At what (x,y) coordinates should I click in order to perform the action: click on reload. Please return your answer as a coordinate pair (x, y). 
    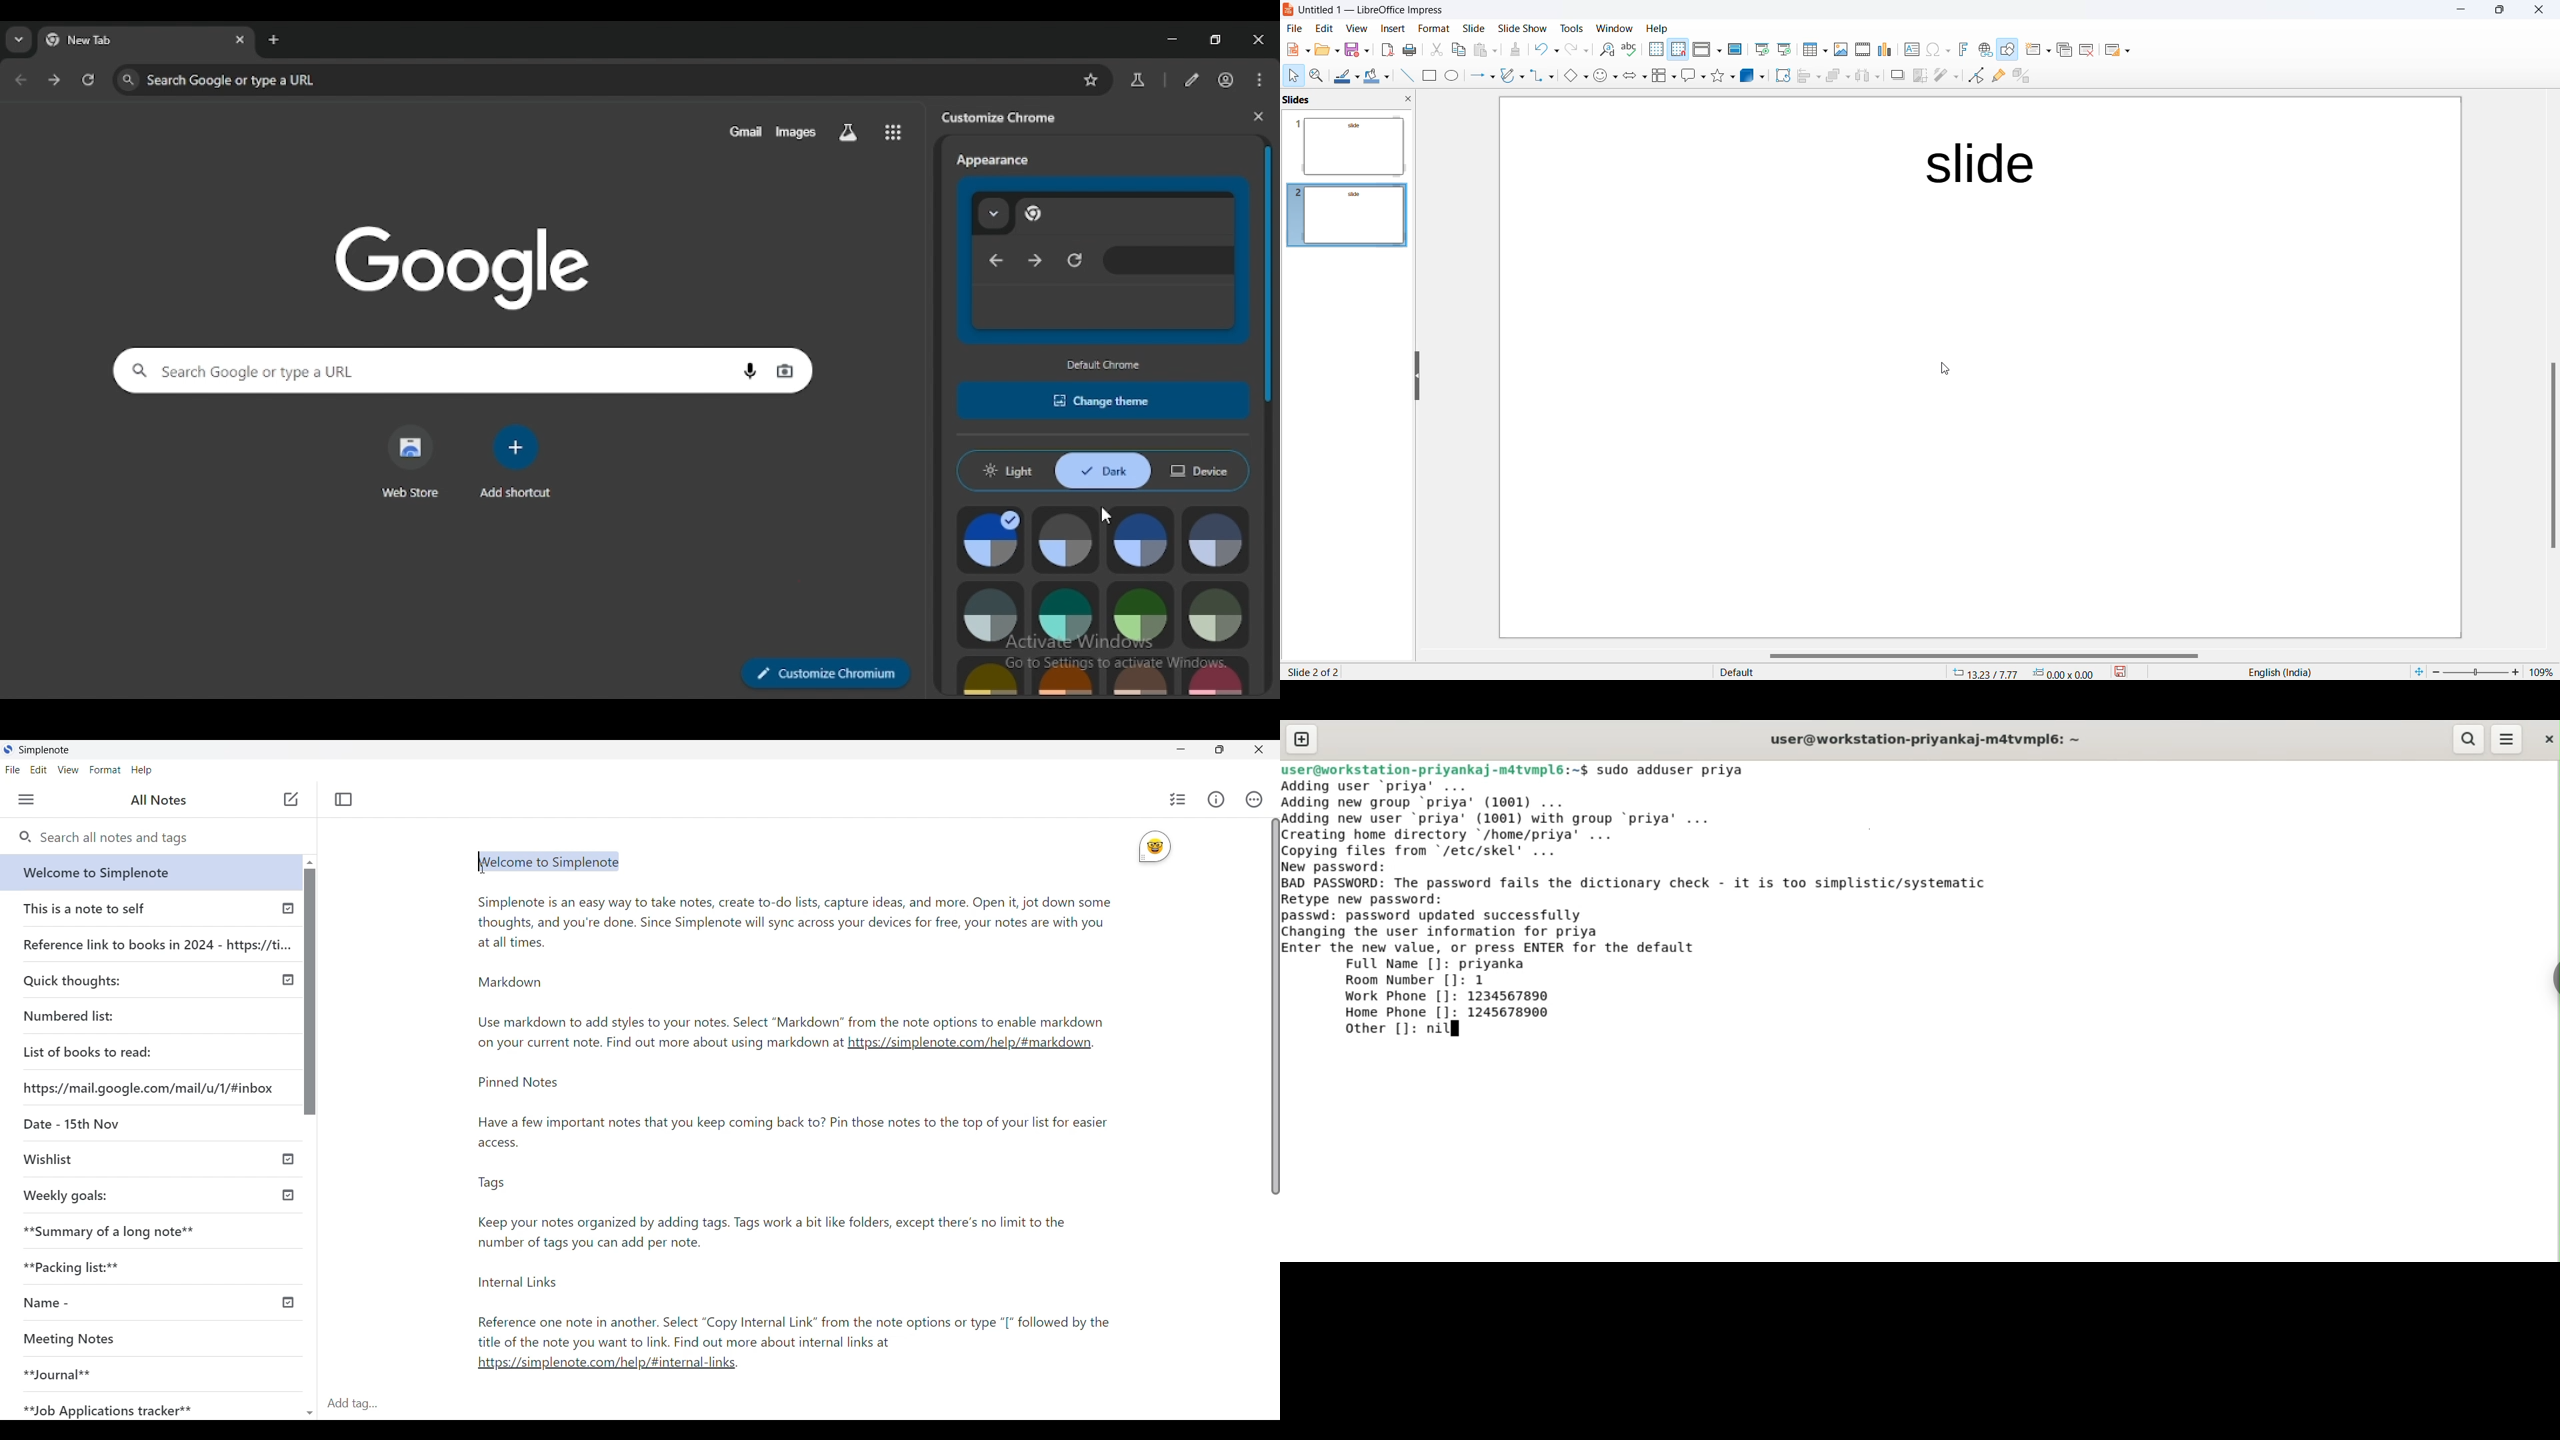
    Looking at the image, I should click on (1077, 261).